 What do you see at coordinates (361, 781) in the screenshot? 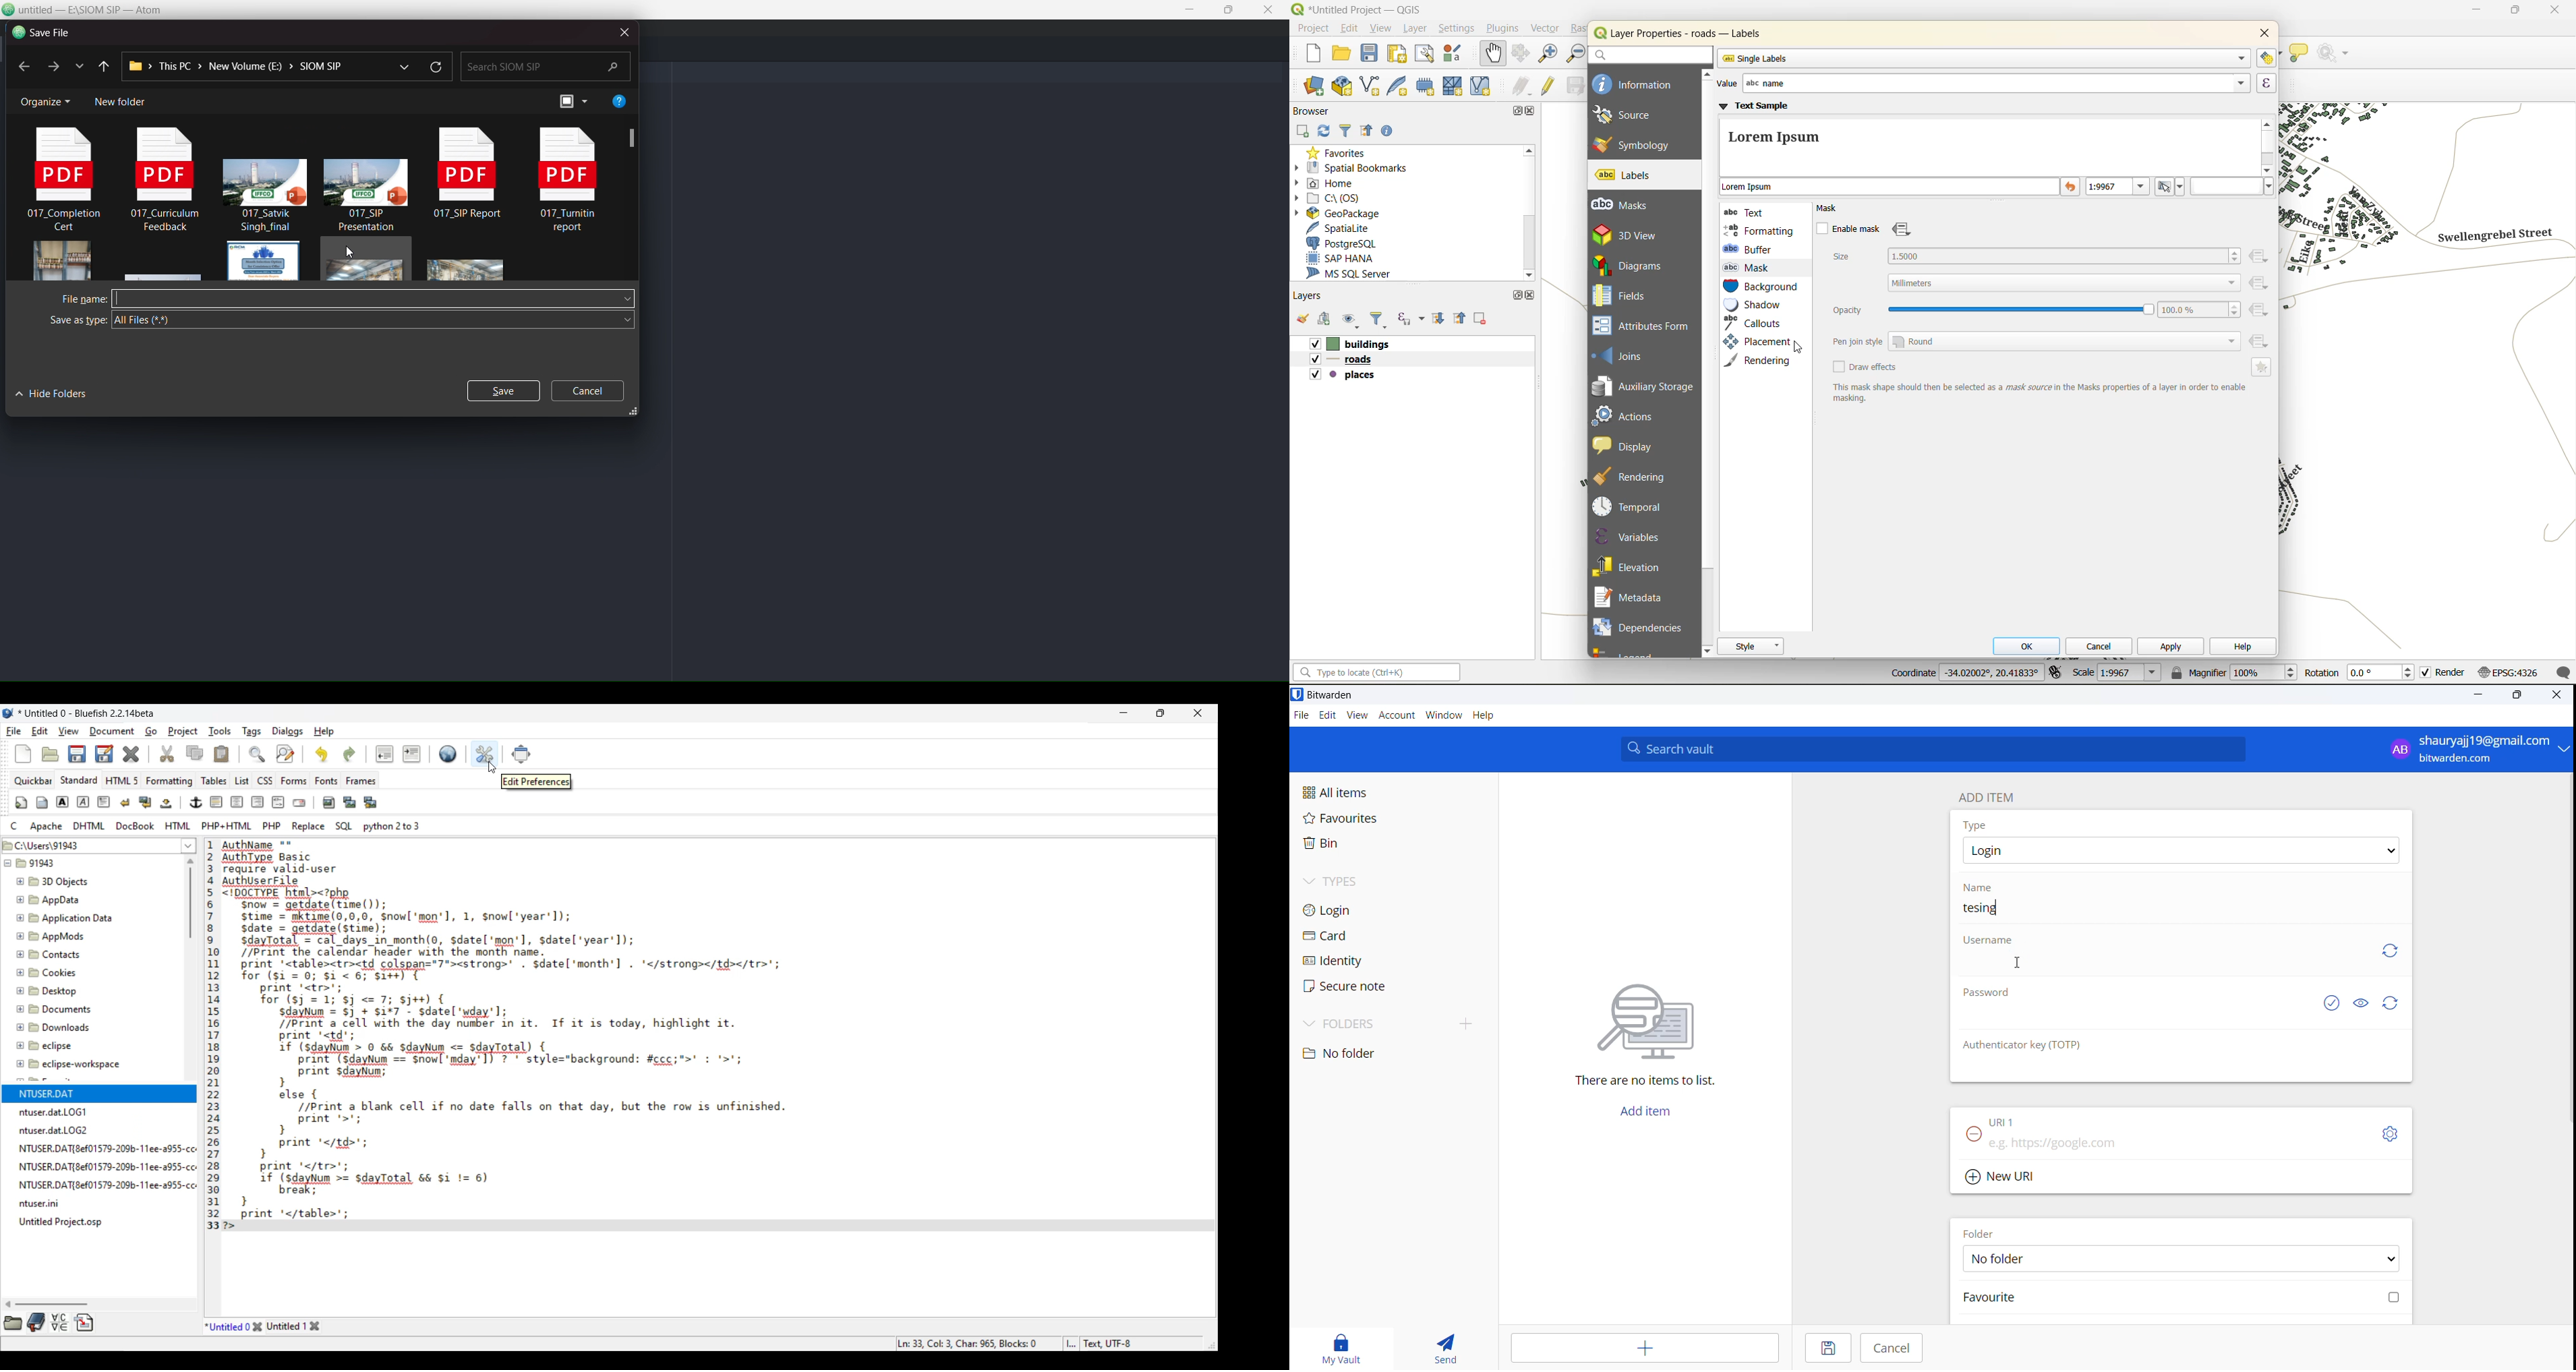
I see `Frames` at bounding box center [361, 781].